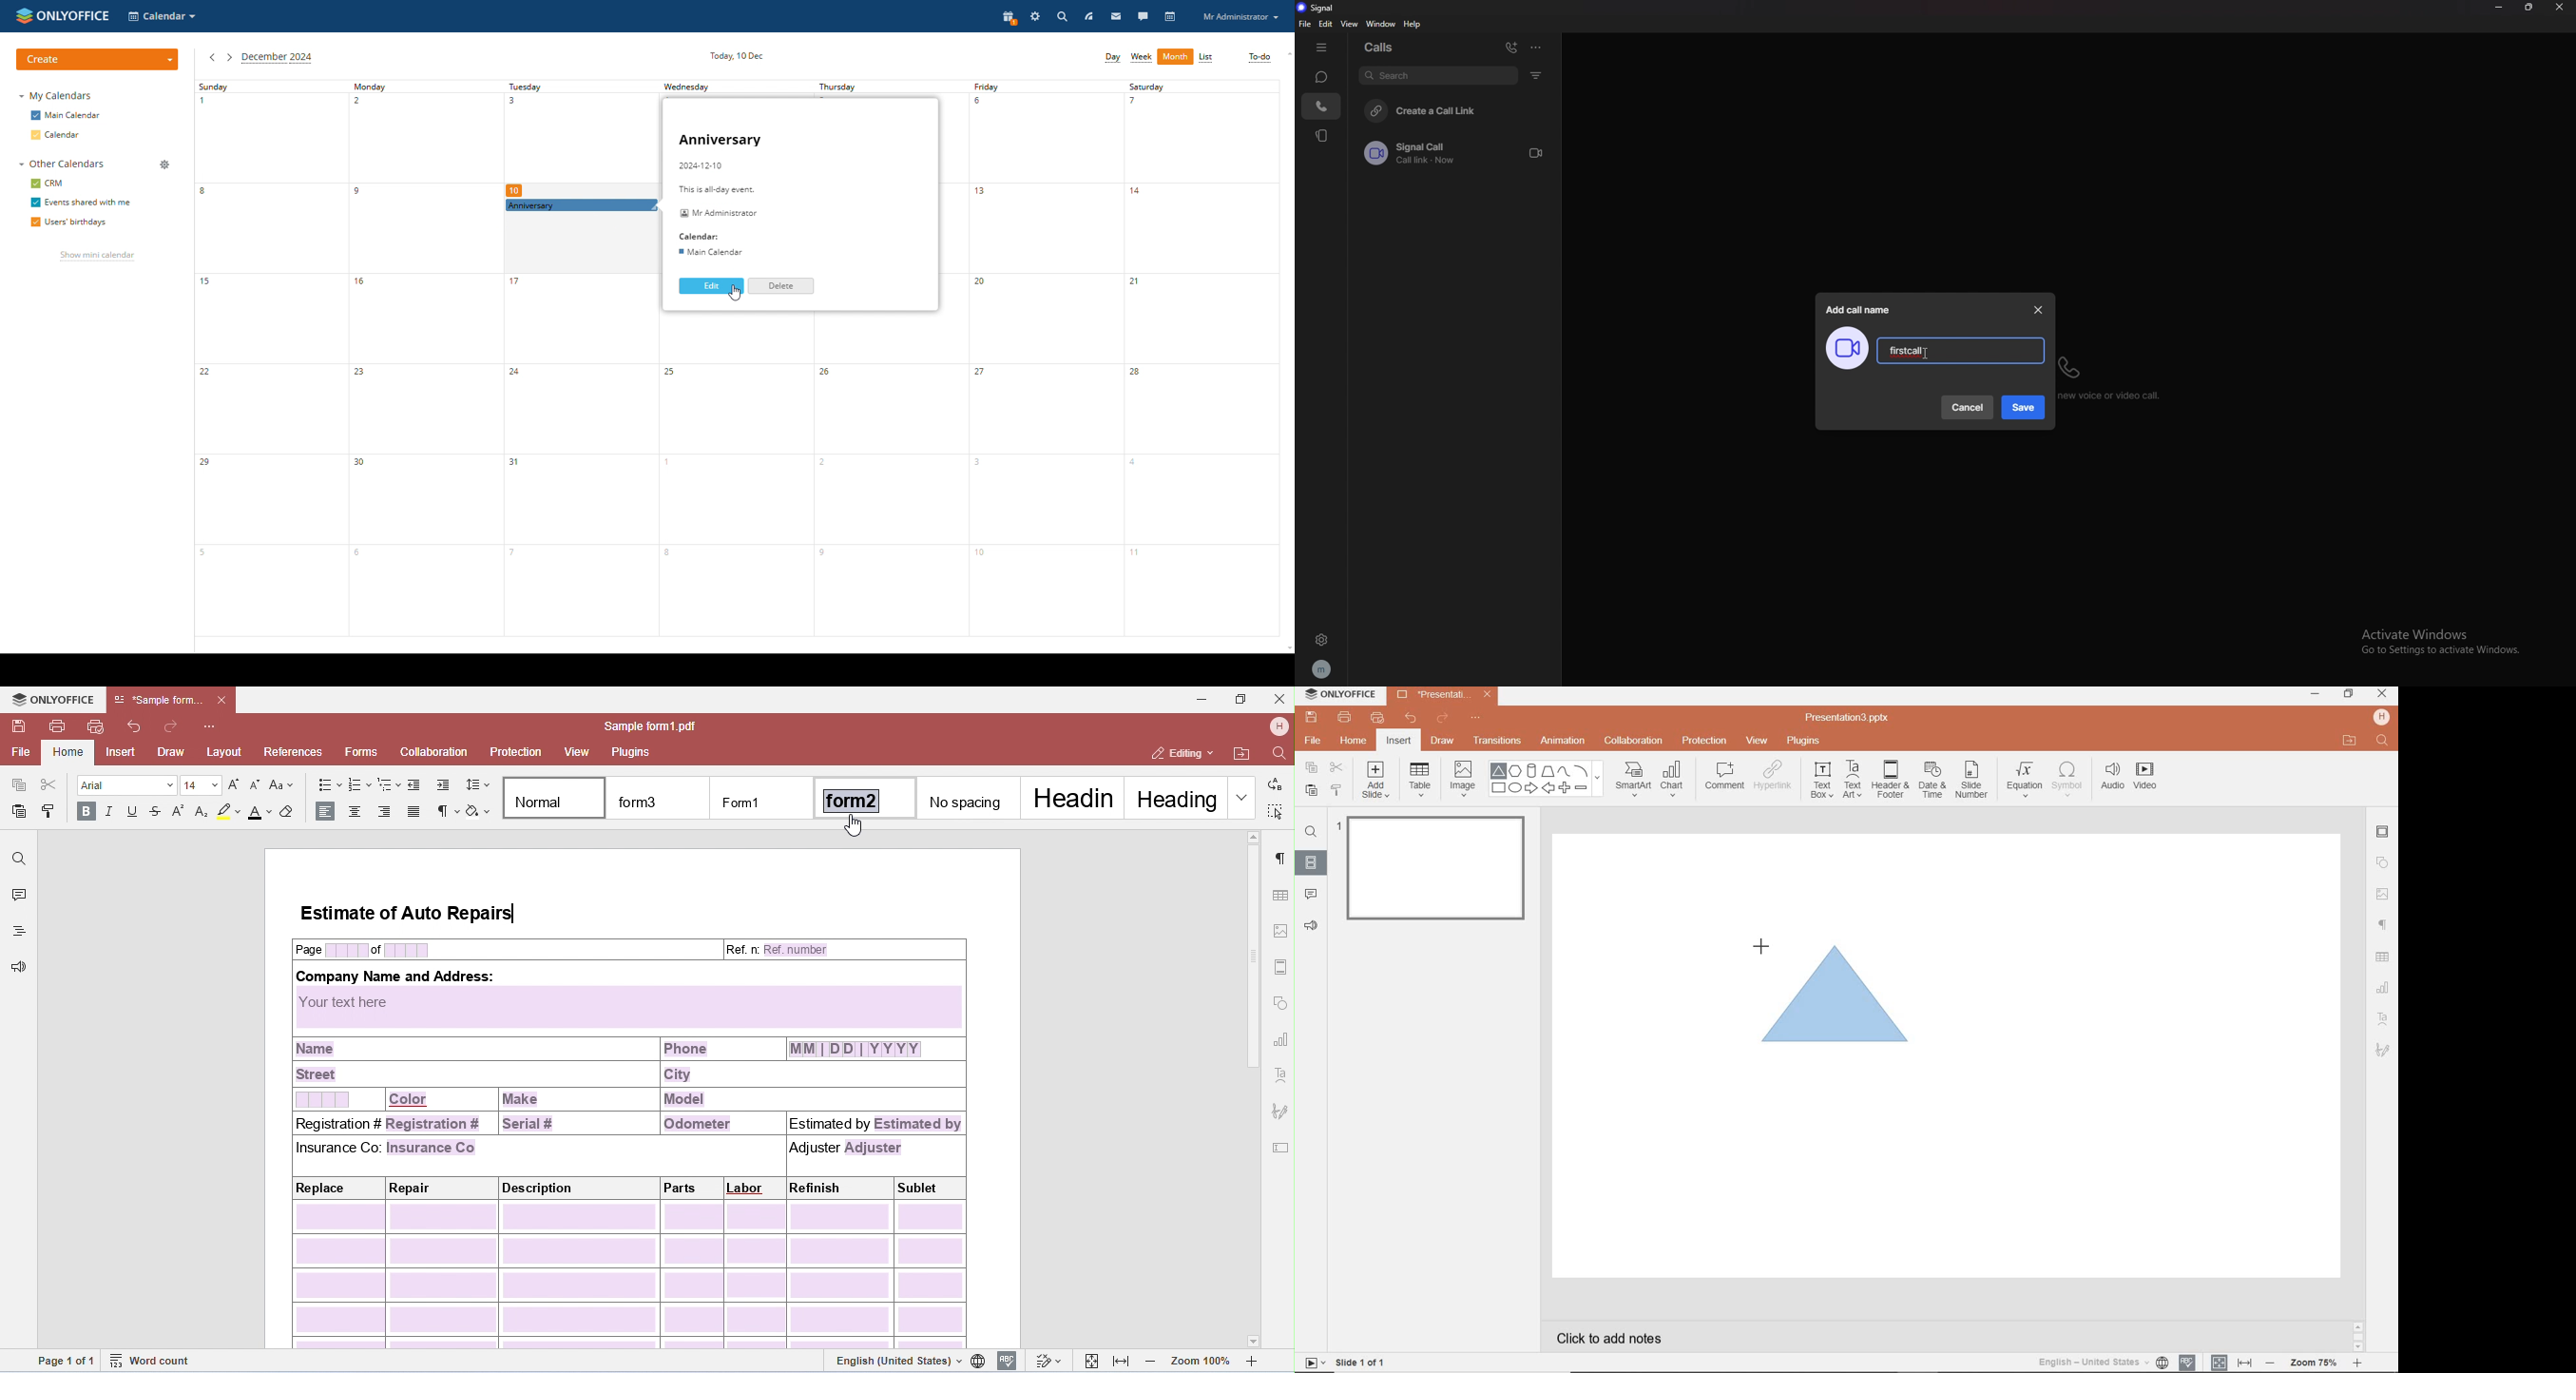 Image resolution: width=2576 pixels, height=1400 pixels. What do you see at coordinates (1206, 58) in the screenshot?
I see `list view` at bounding box center [1206, 58].